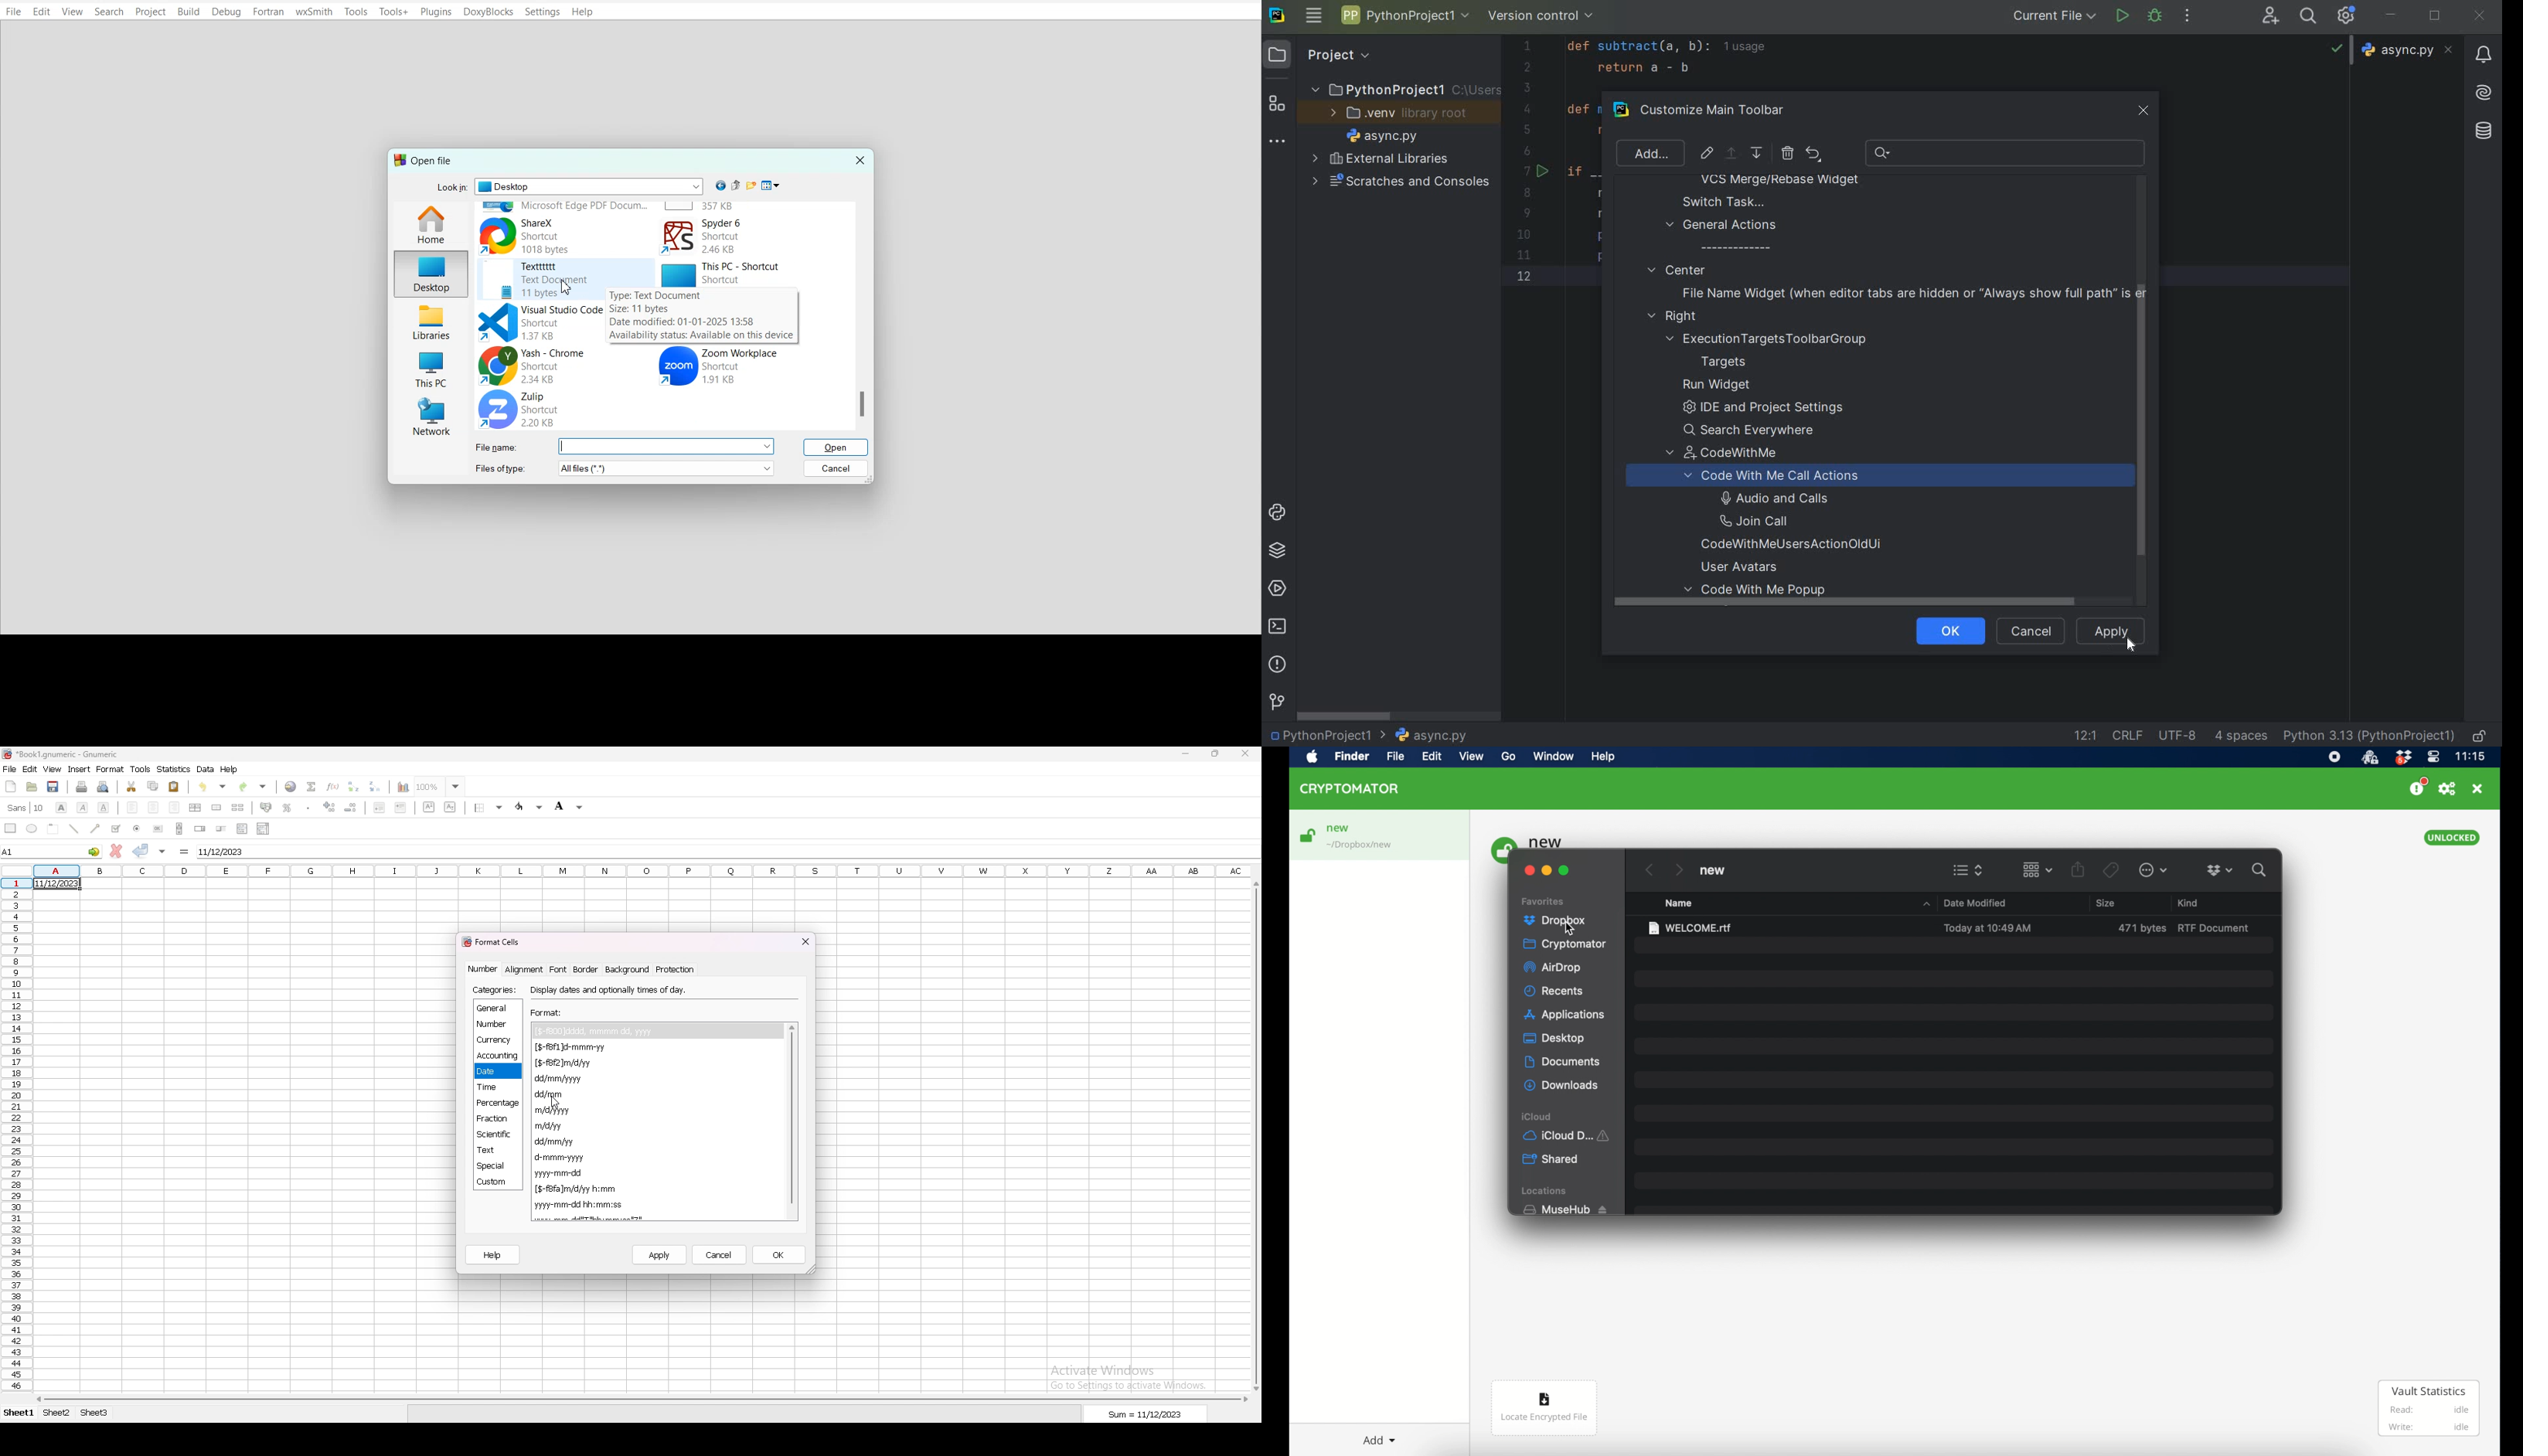 This screenshot has height=1456, width=2548. I want to click on wxSmith, so click(315, 11).